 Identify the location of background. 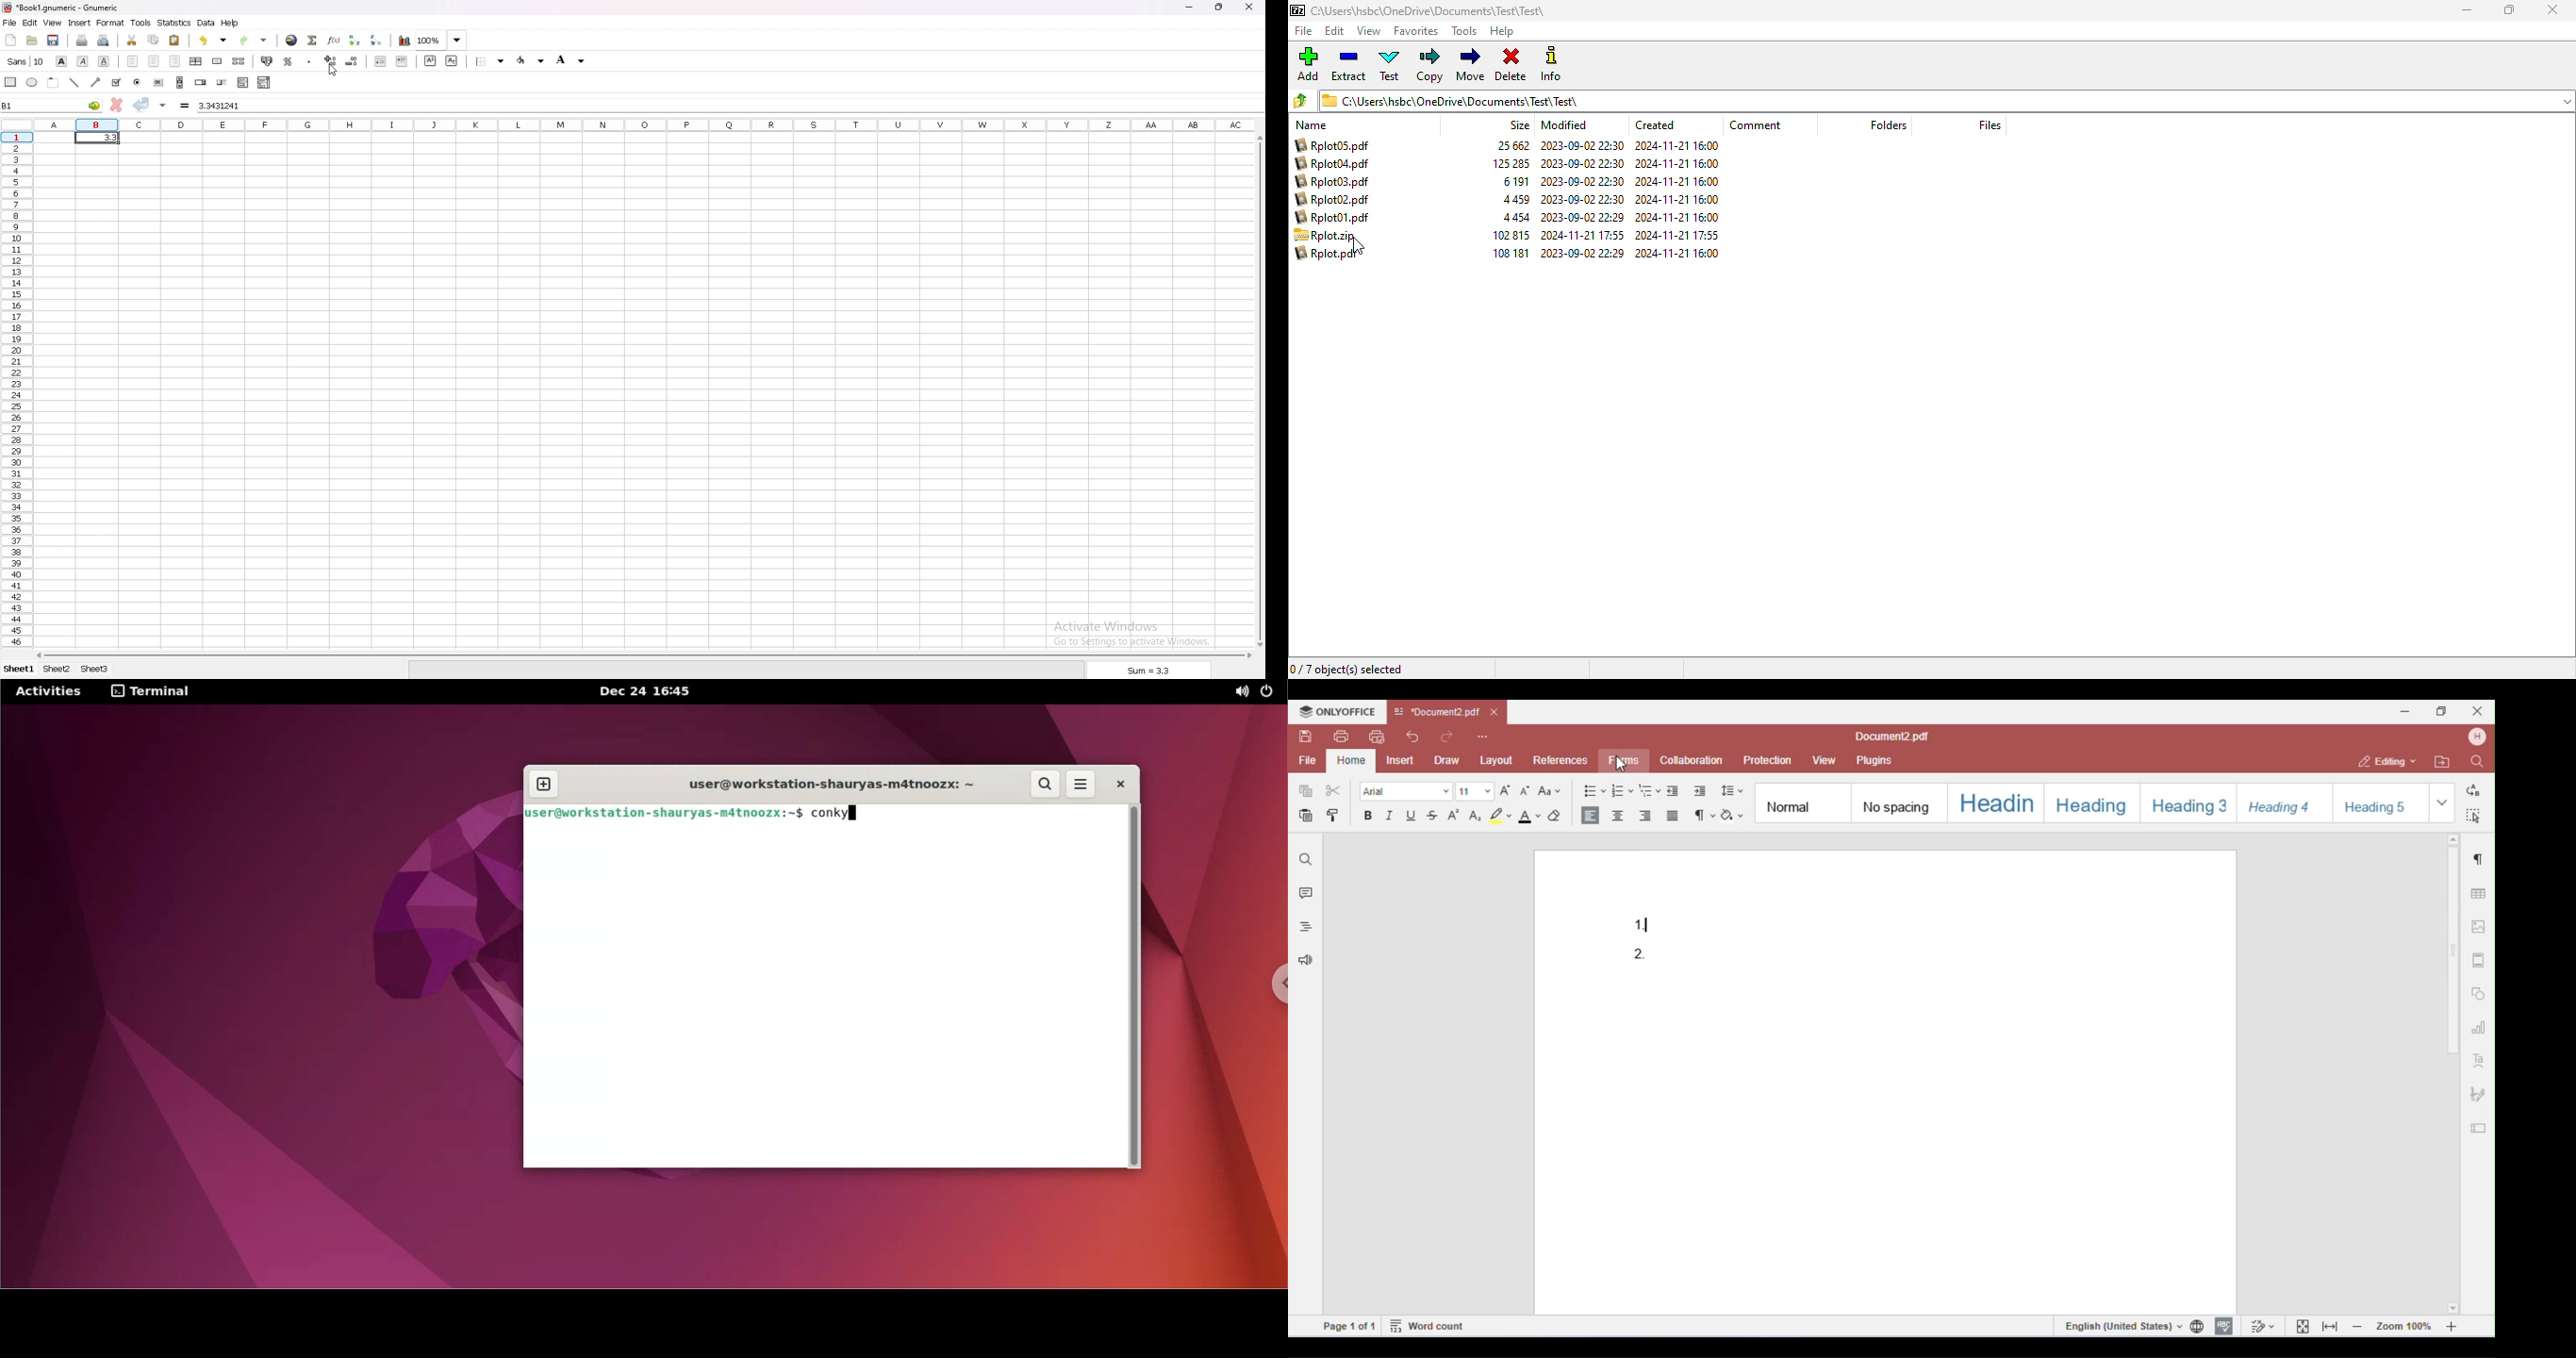
(571, 61).